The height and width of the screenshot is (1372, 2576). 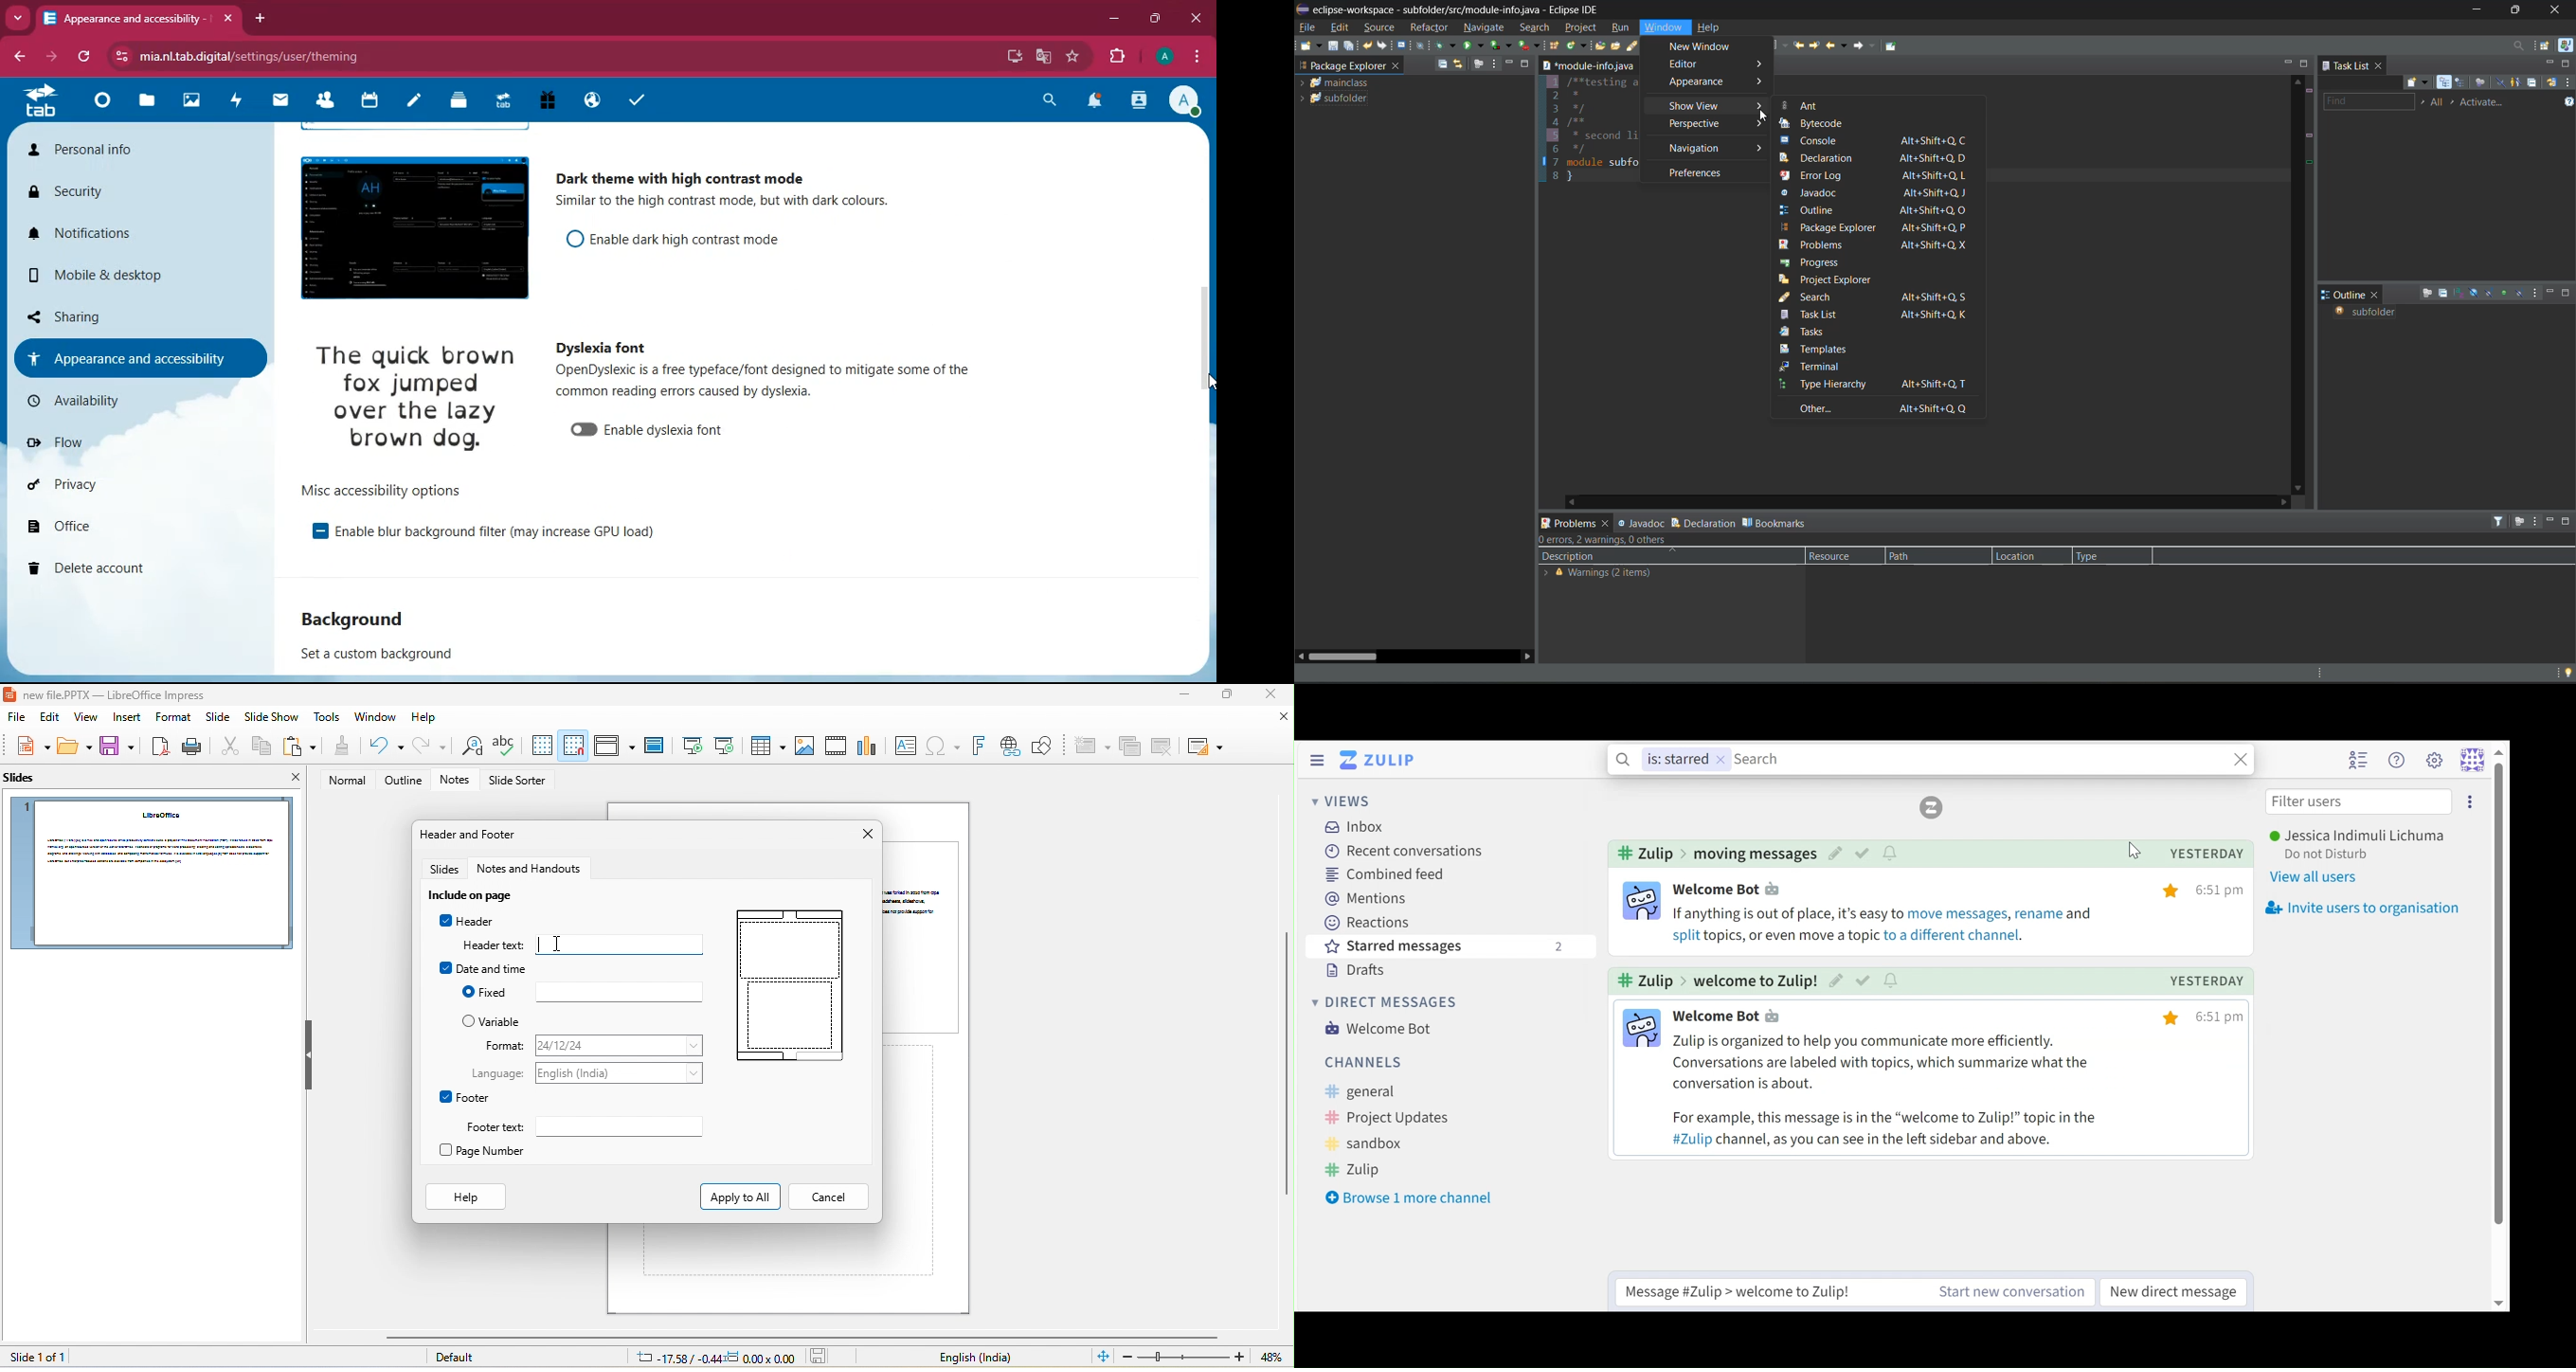 I want to click on view, so click(x=87, y=719).